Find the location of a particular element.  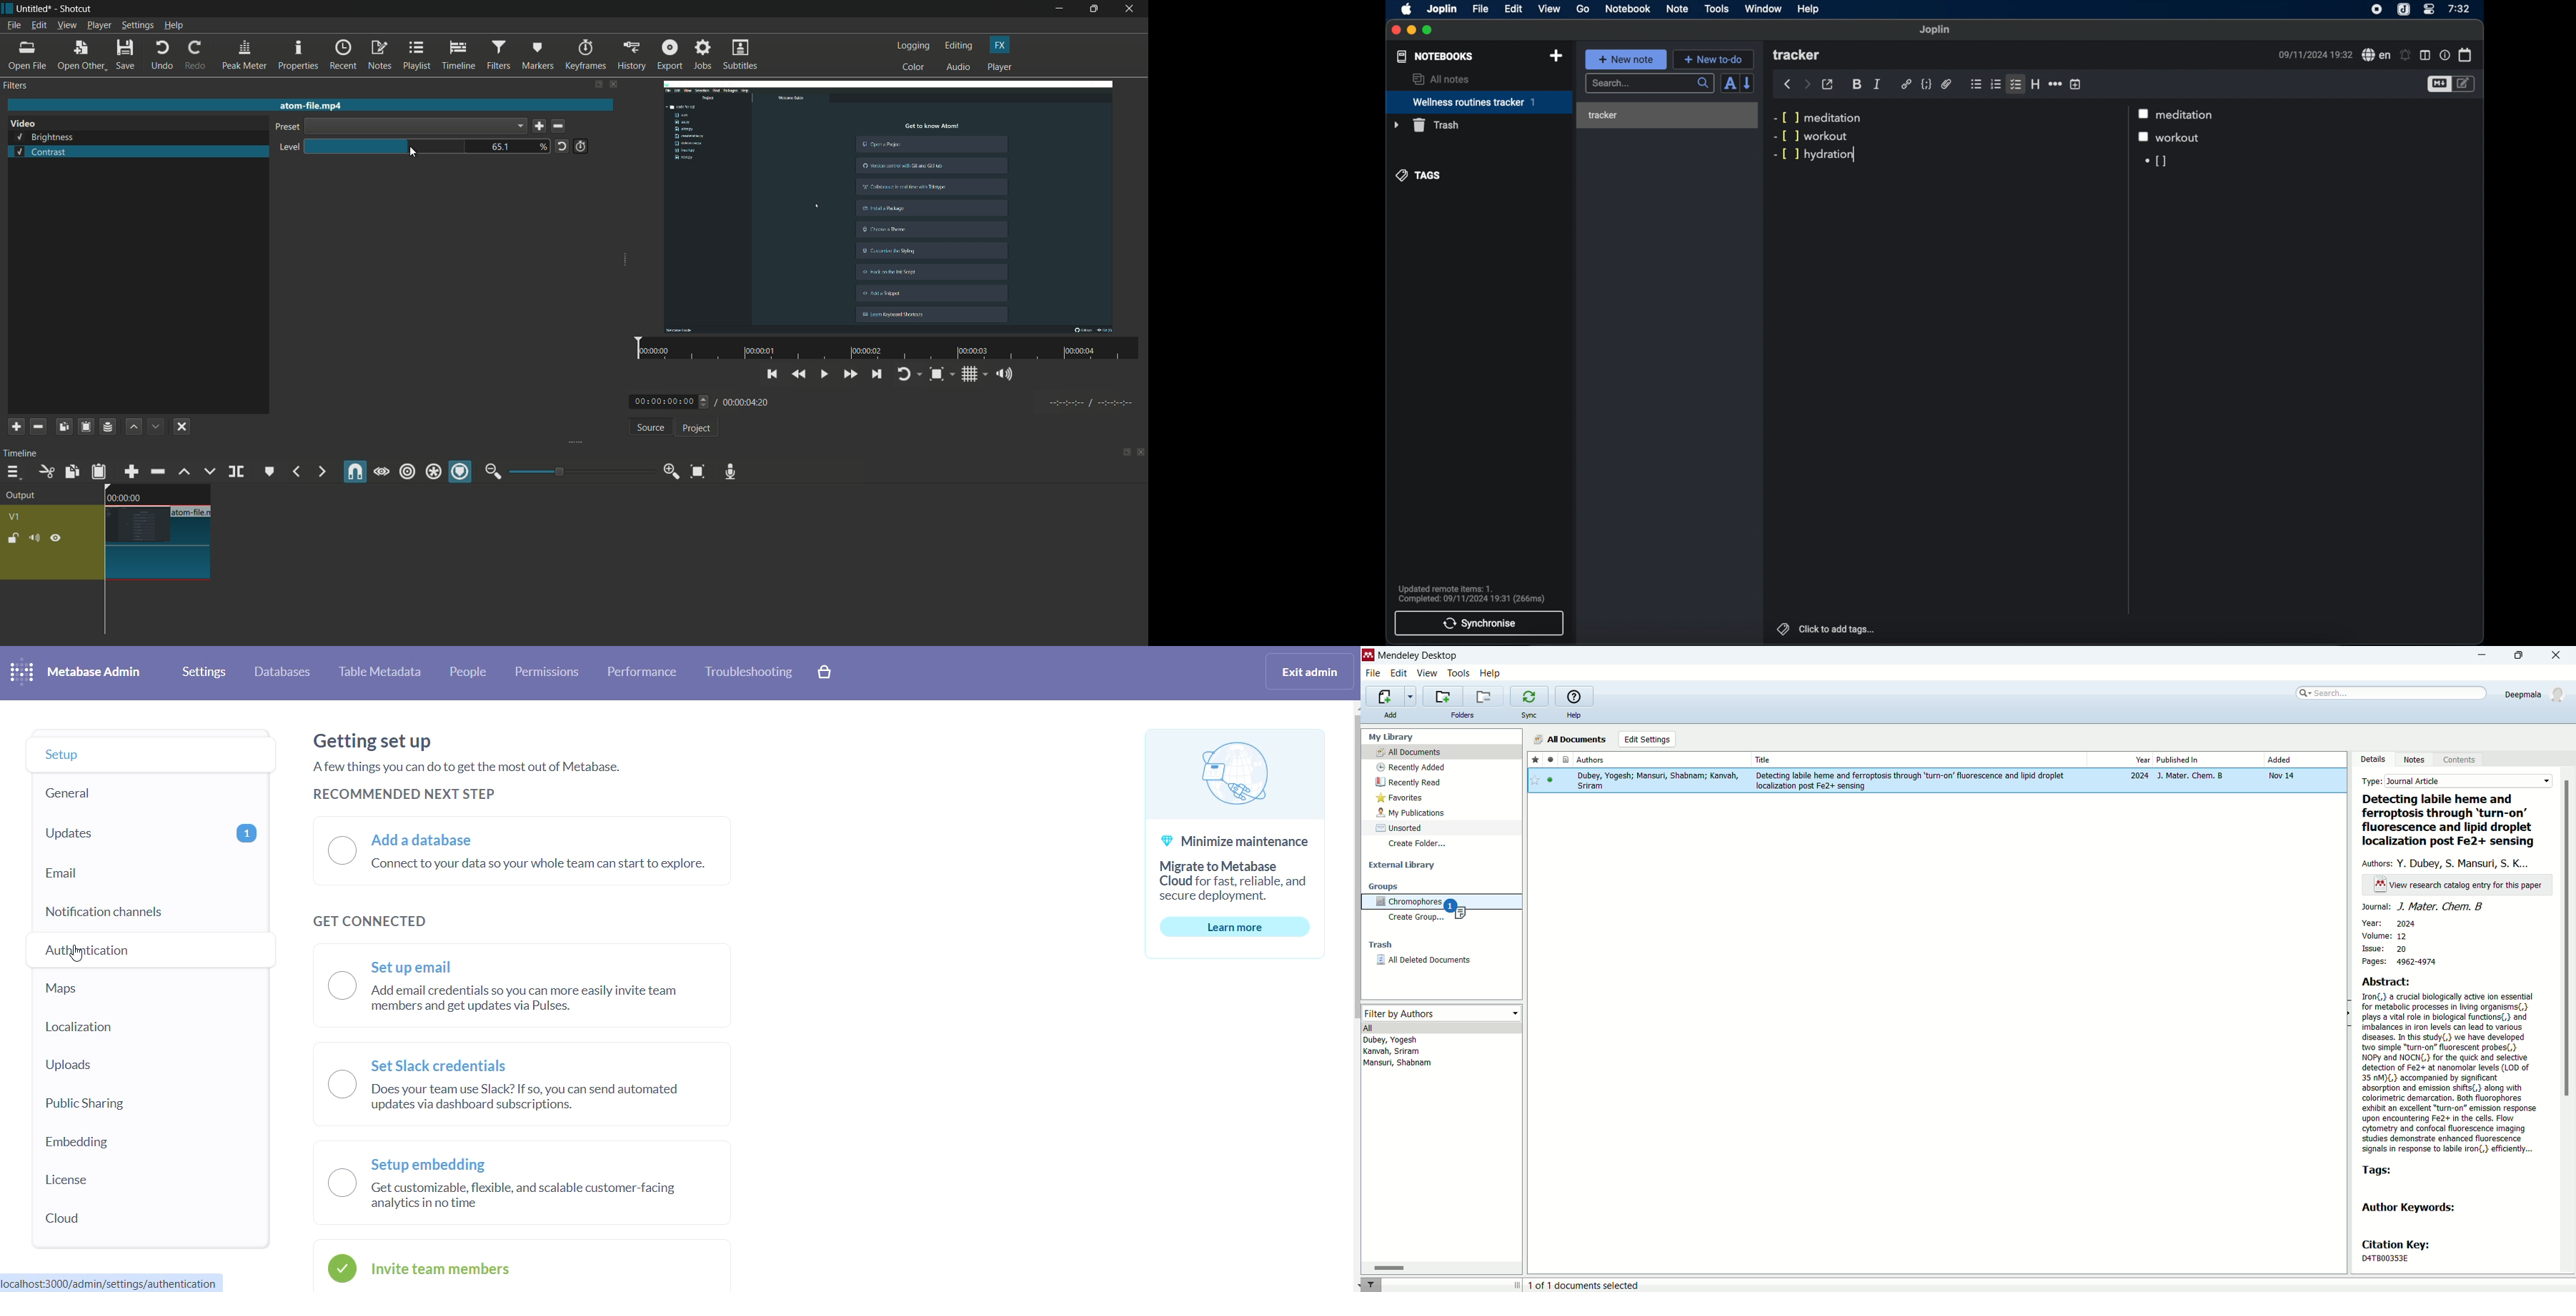

italic is located at coordinates (1877, 84).